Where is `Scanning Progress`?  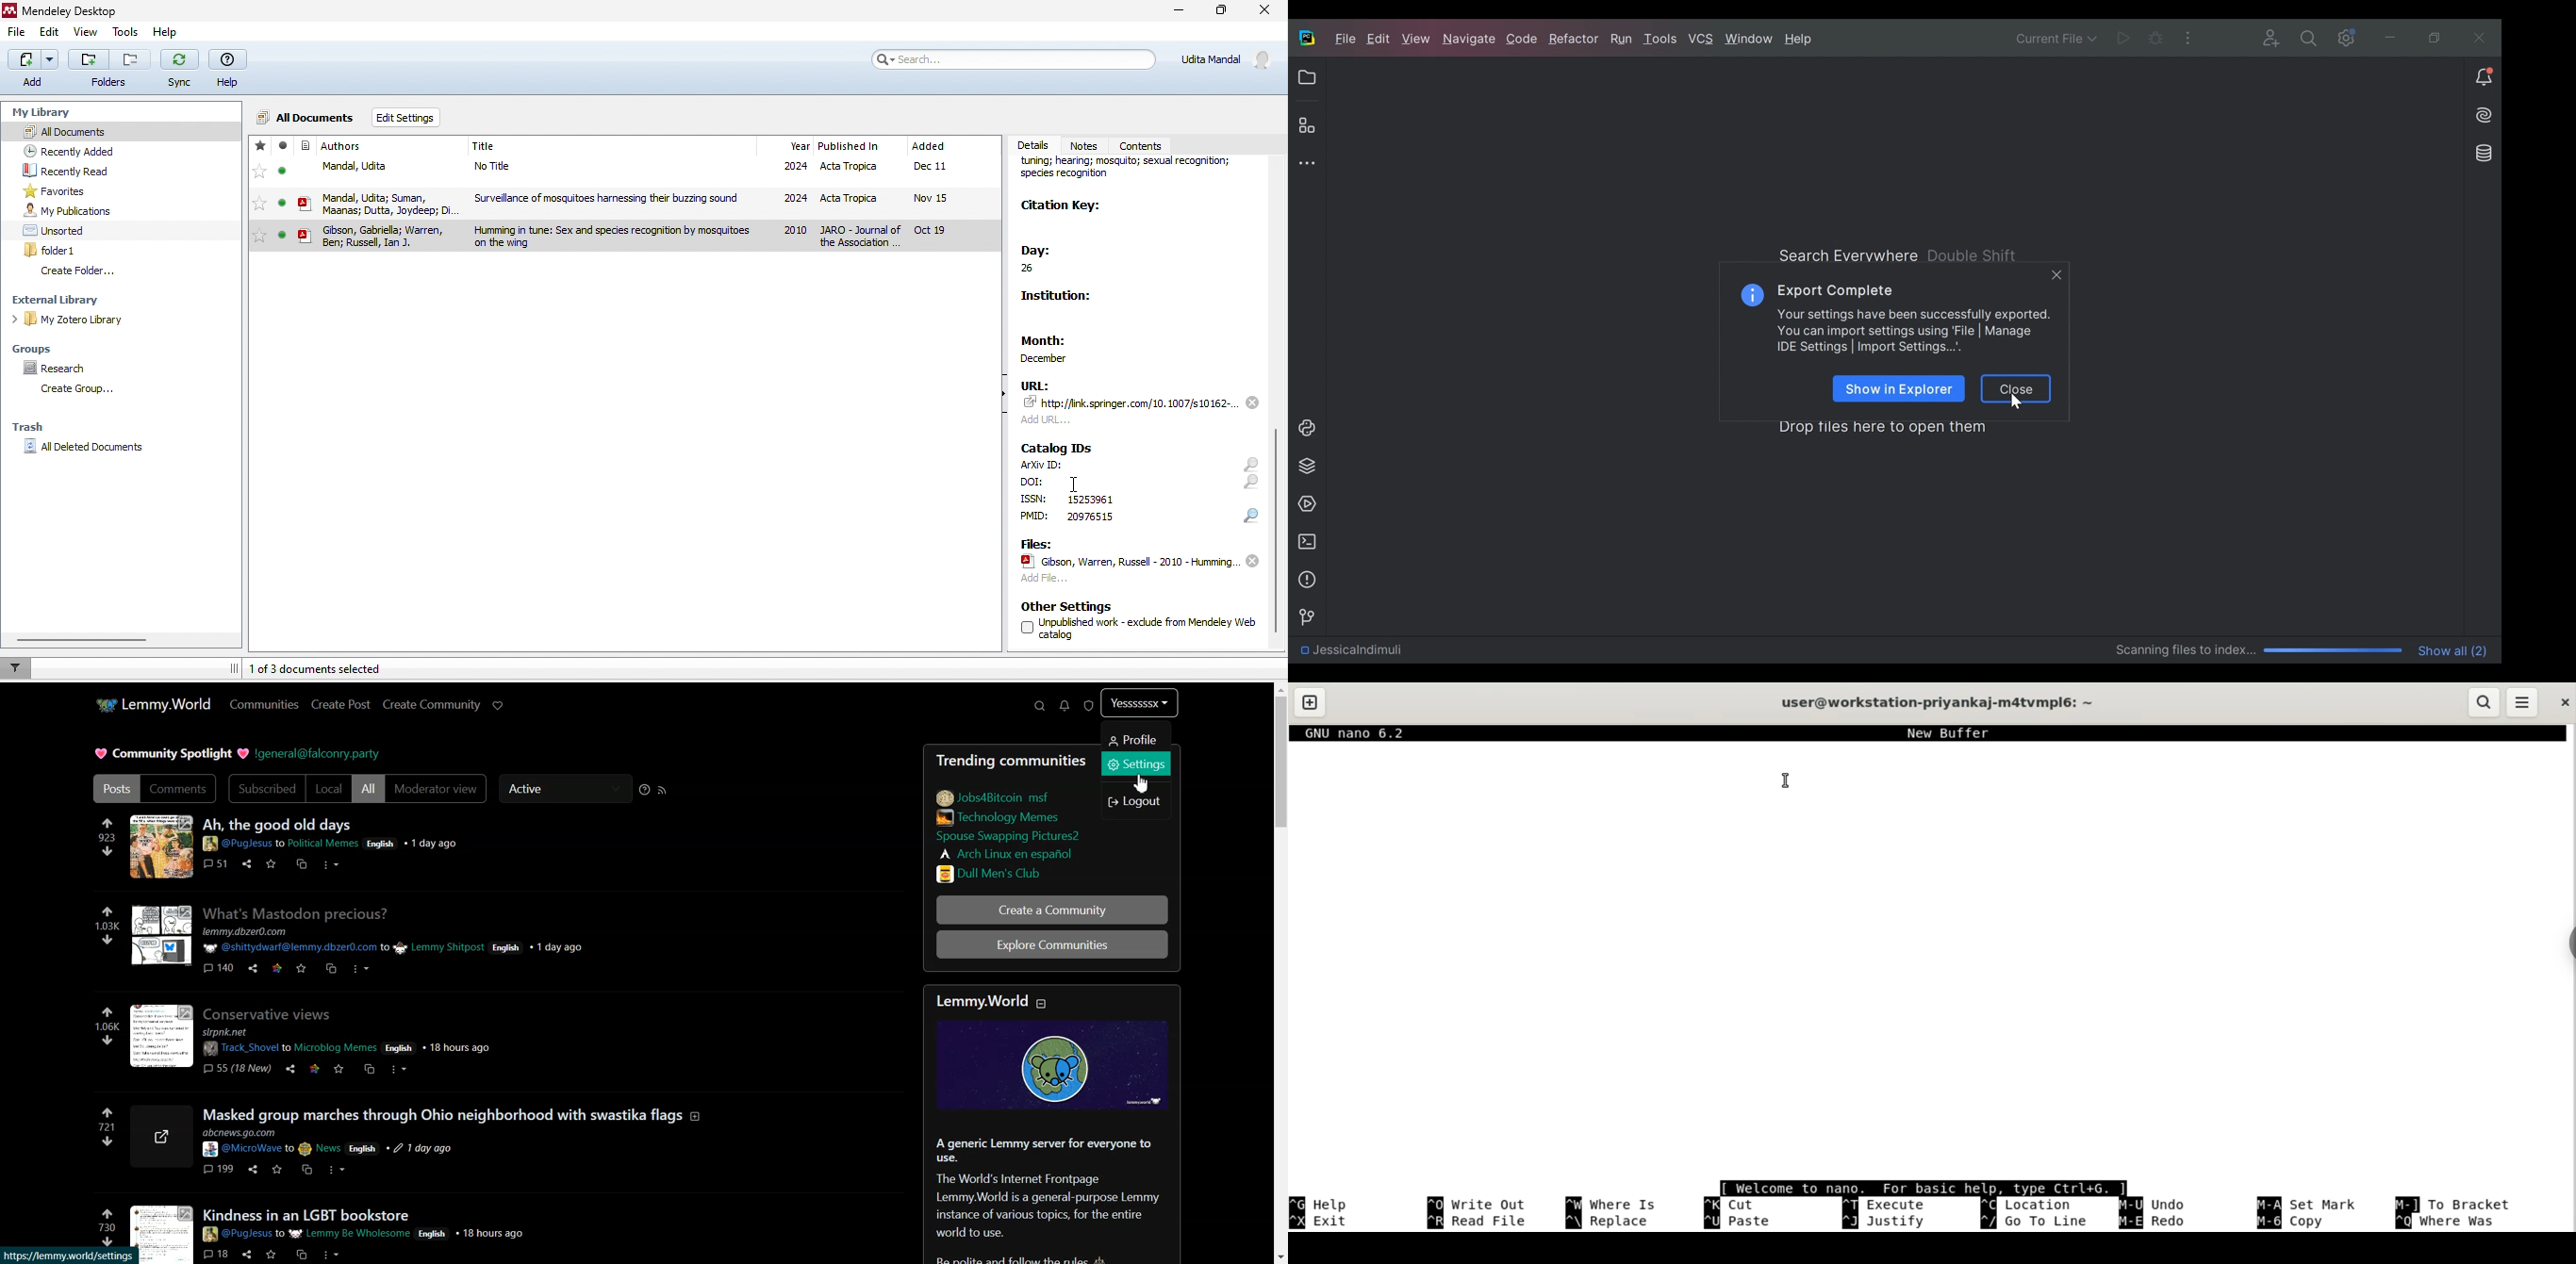 Scanning Progress is located at coordinates (2260, 651).